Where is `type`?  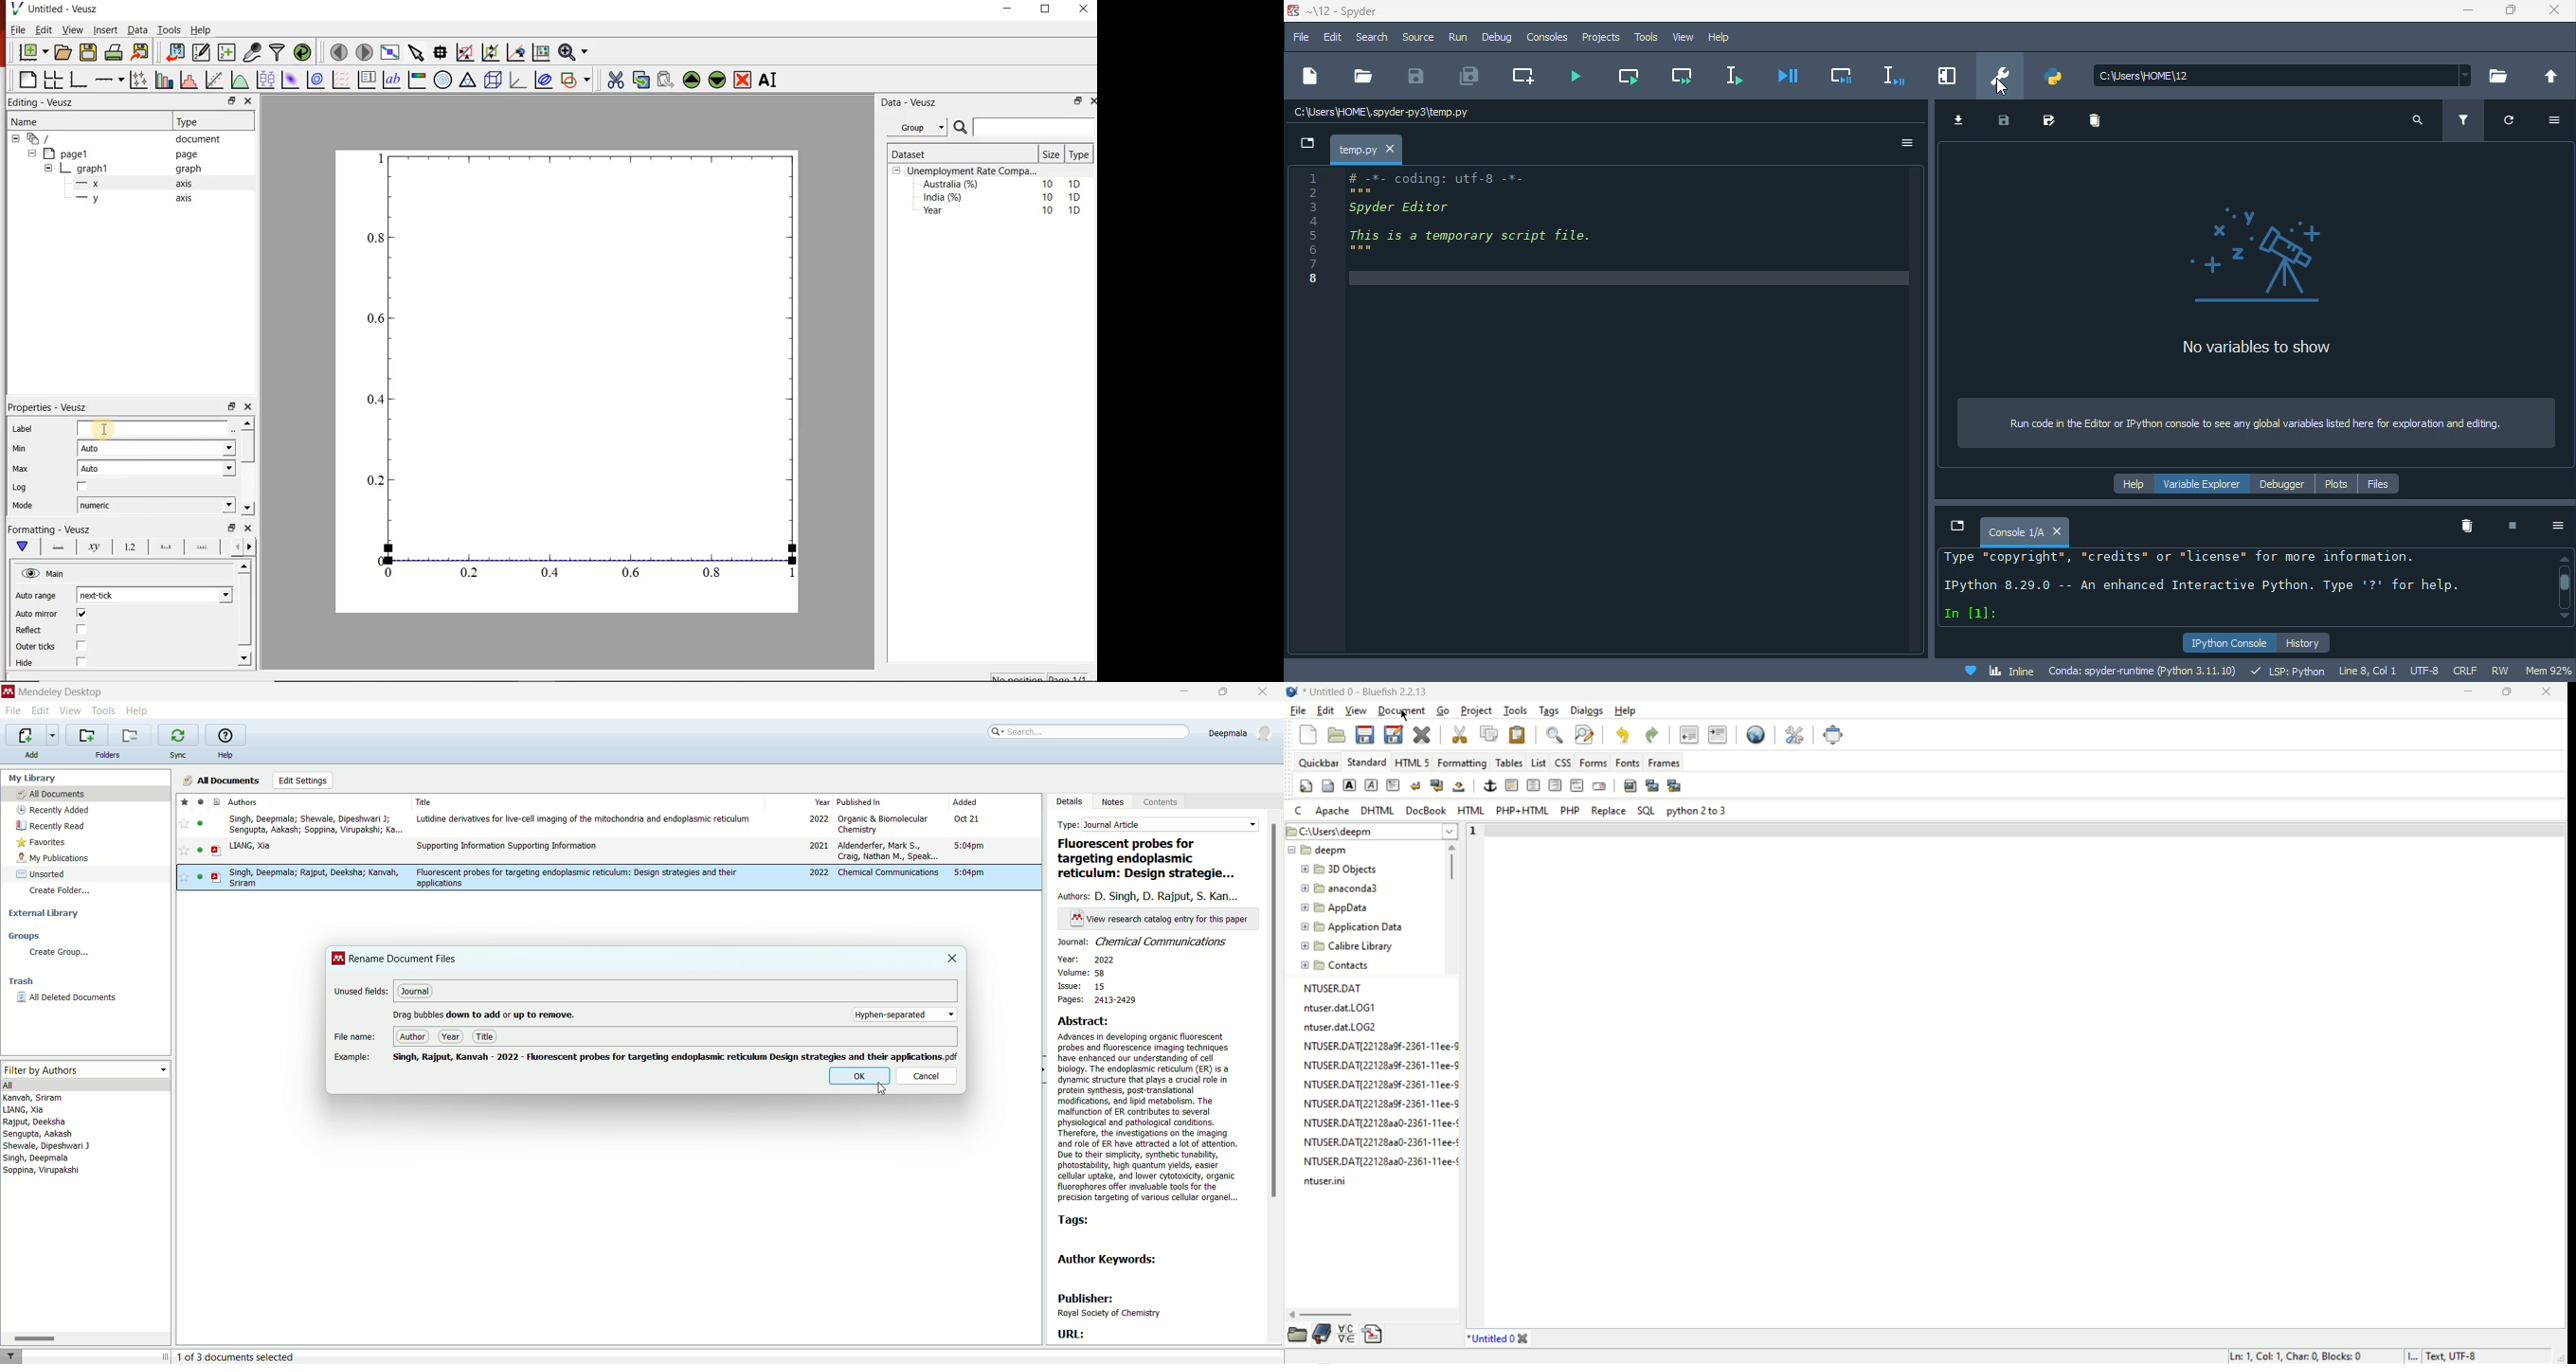
type is located at coordinates (1159, 825).